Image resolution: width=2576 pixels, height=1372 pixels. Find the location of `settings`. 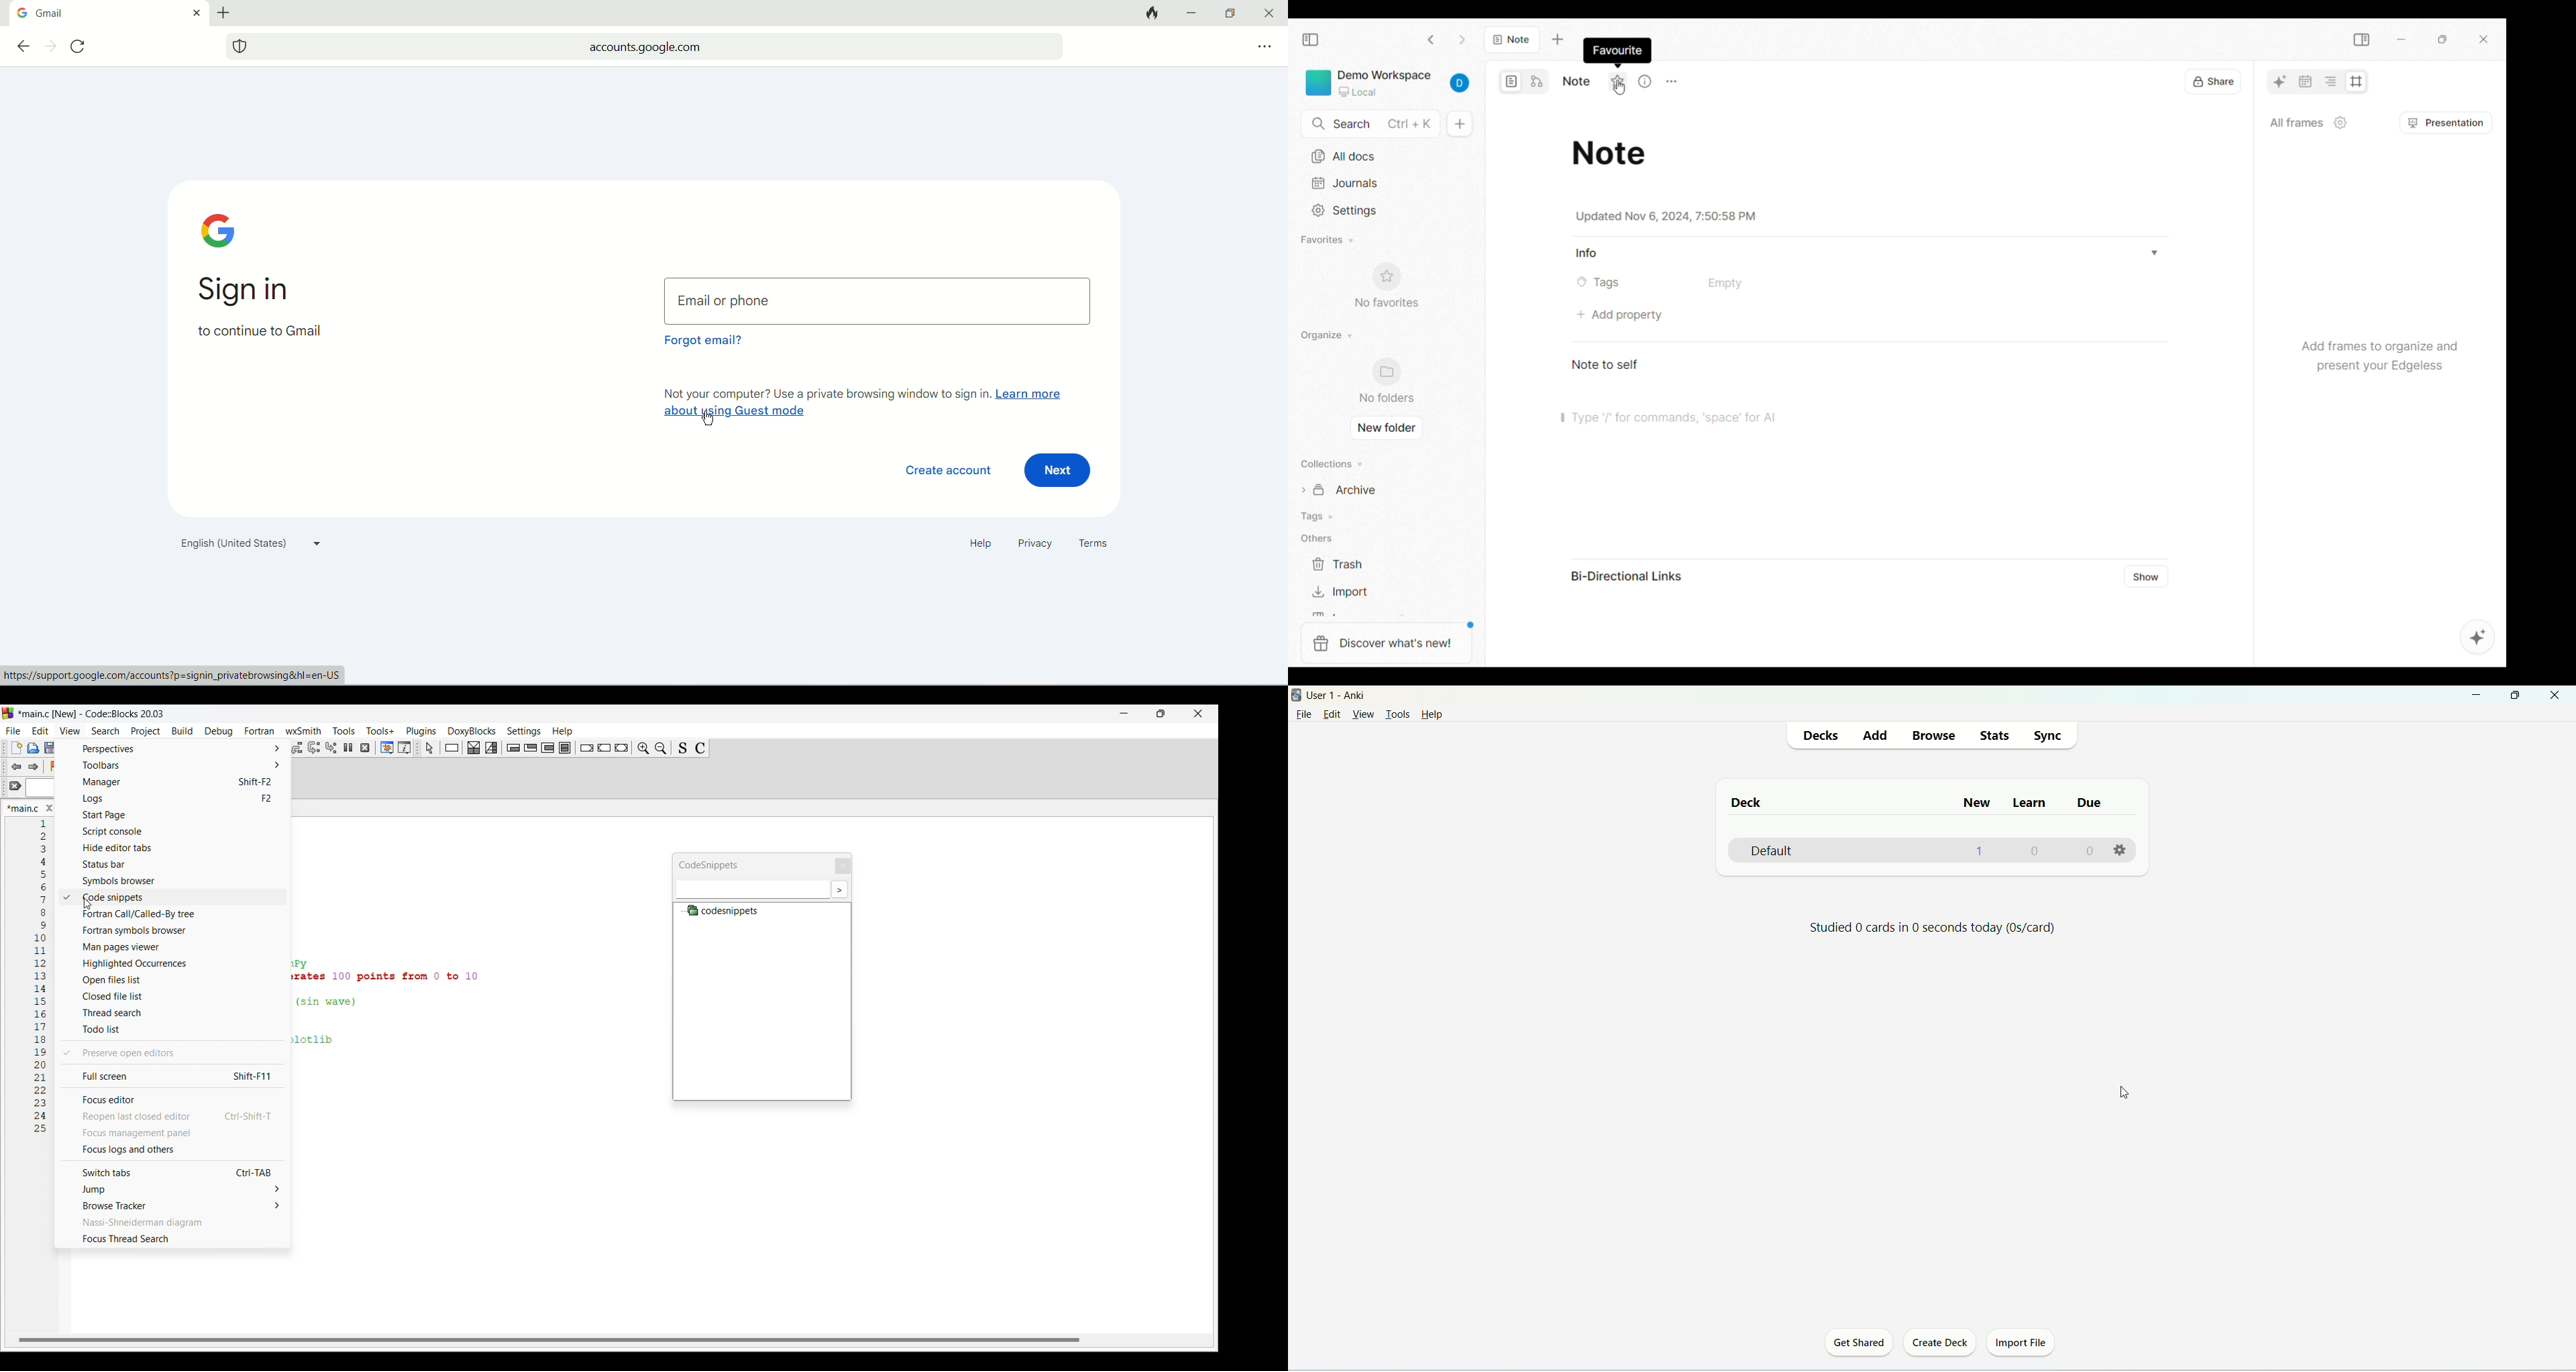

settings is located at coordinates (2122, 848).